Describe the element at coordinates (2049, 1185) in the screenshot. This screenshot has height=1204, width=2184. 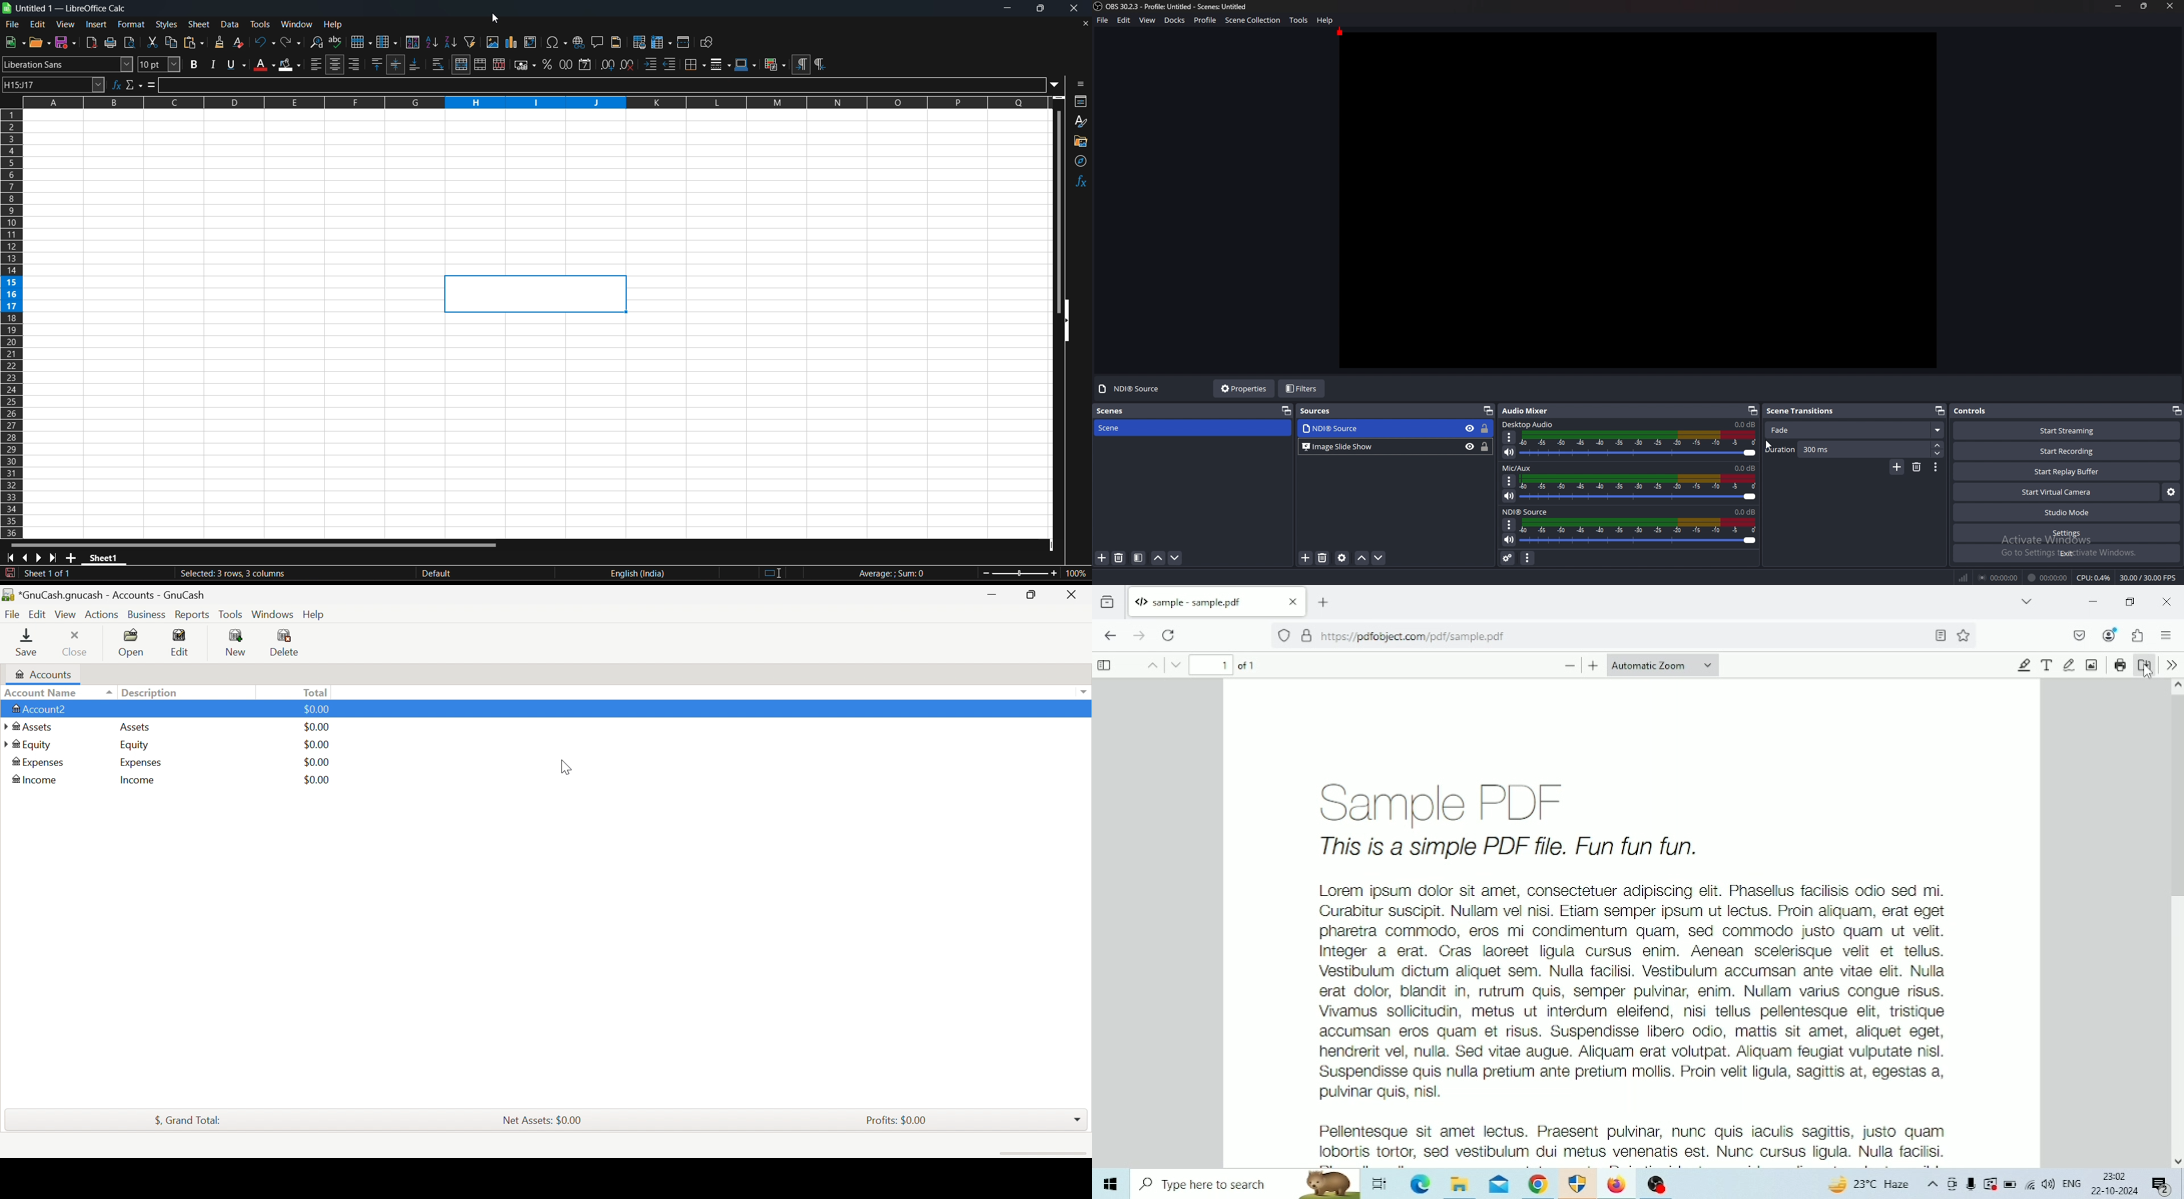
I see `Speakers` at that location.